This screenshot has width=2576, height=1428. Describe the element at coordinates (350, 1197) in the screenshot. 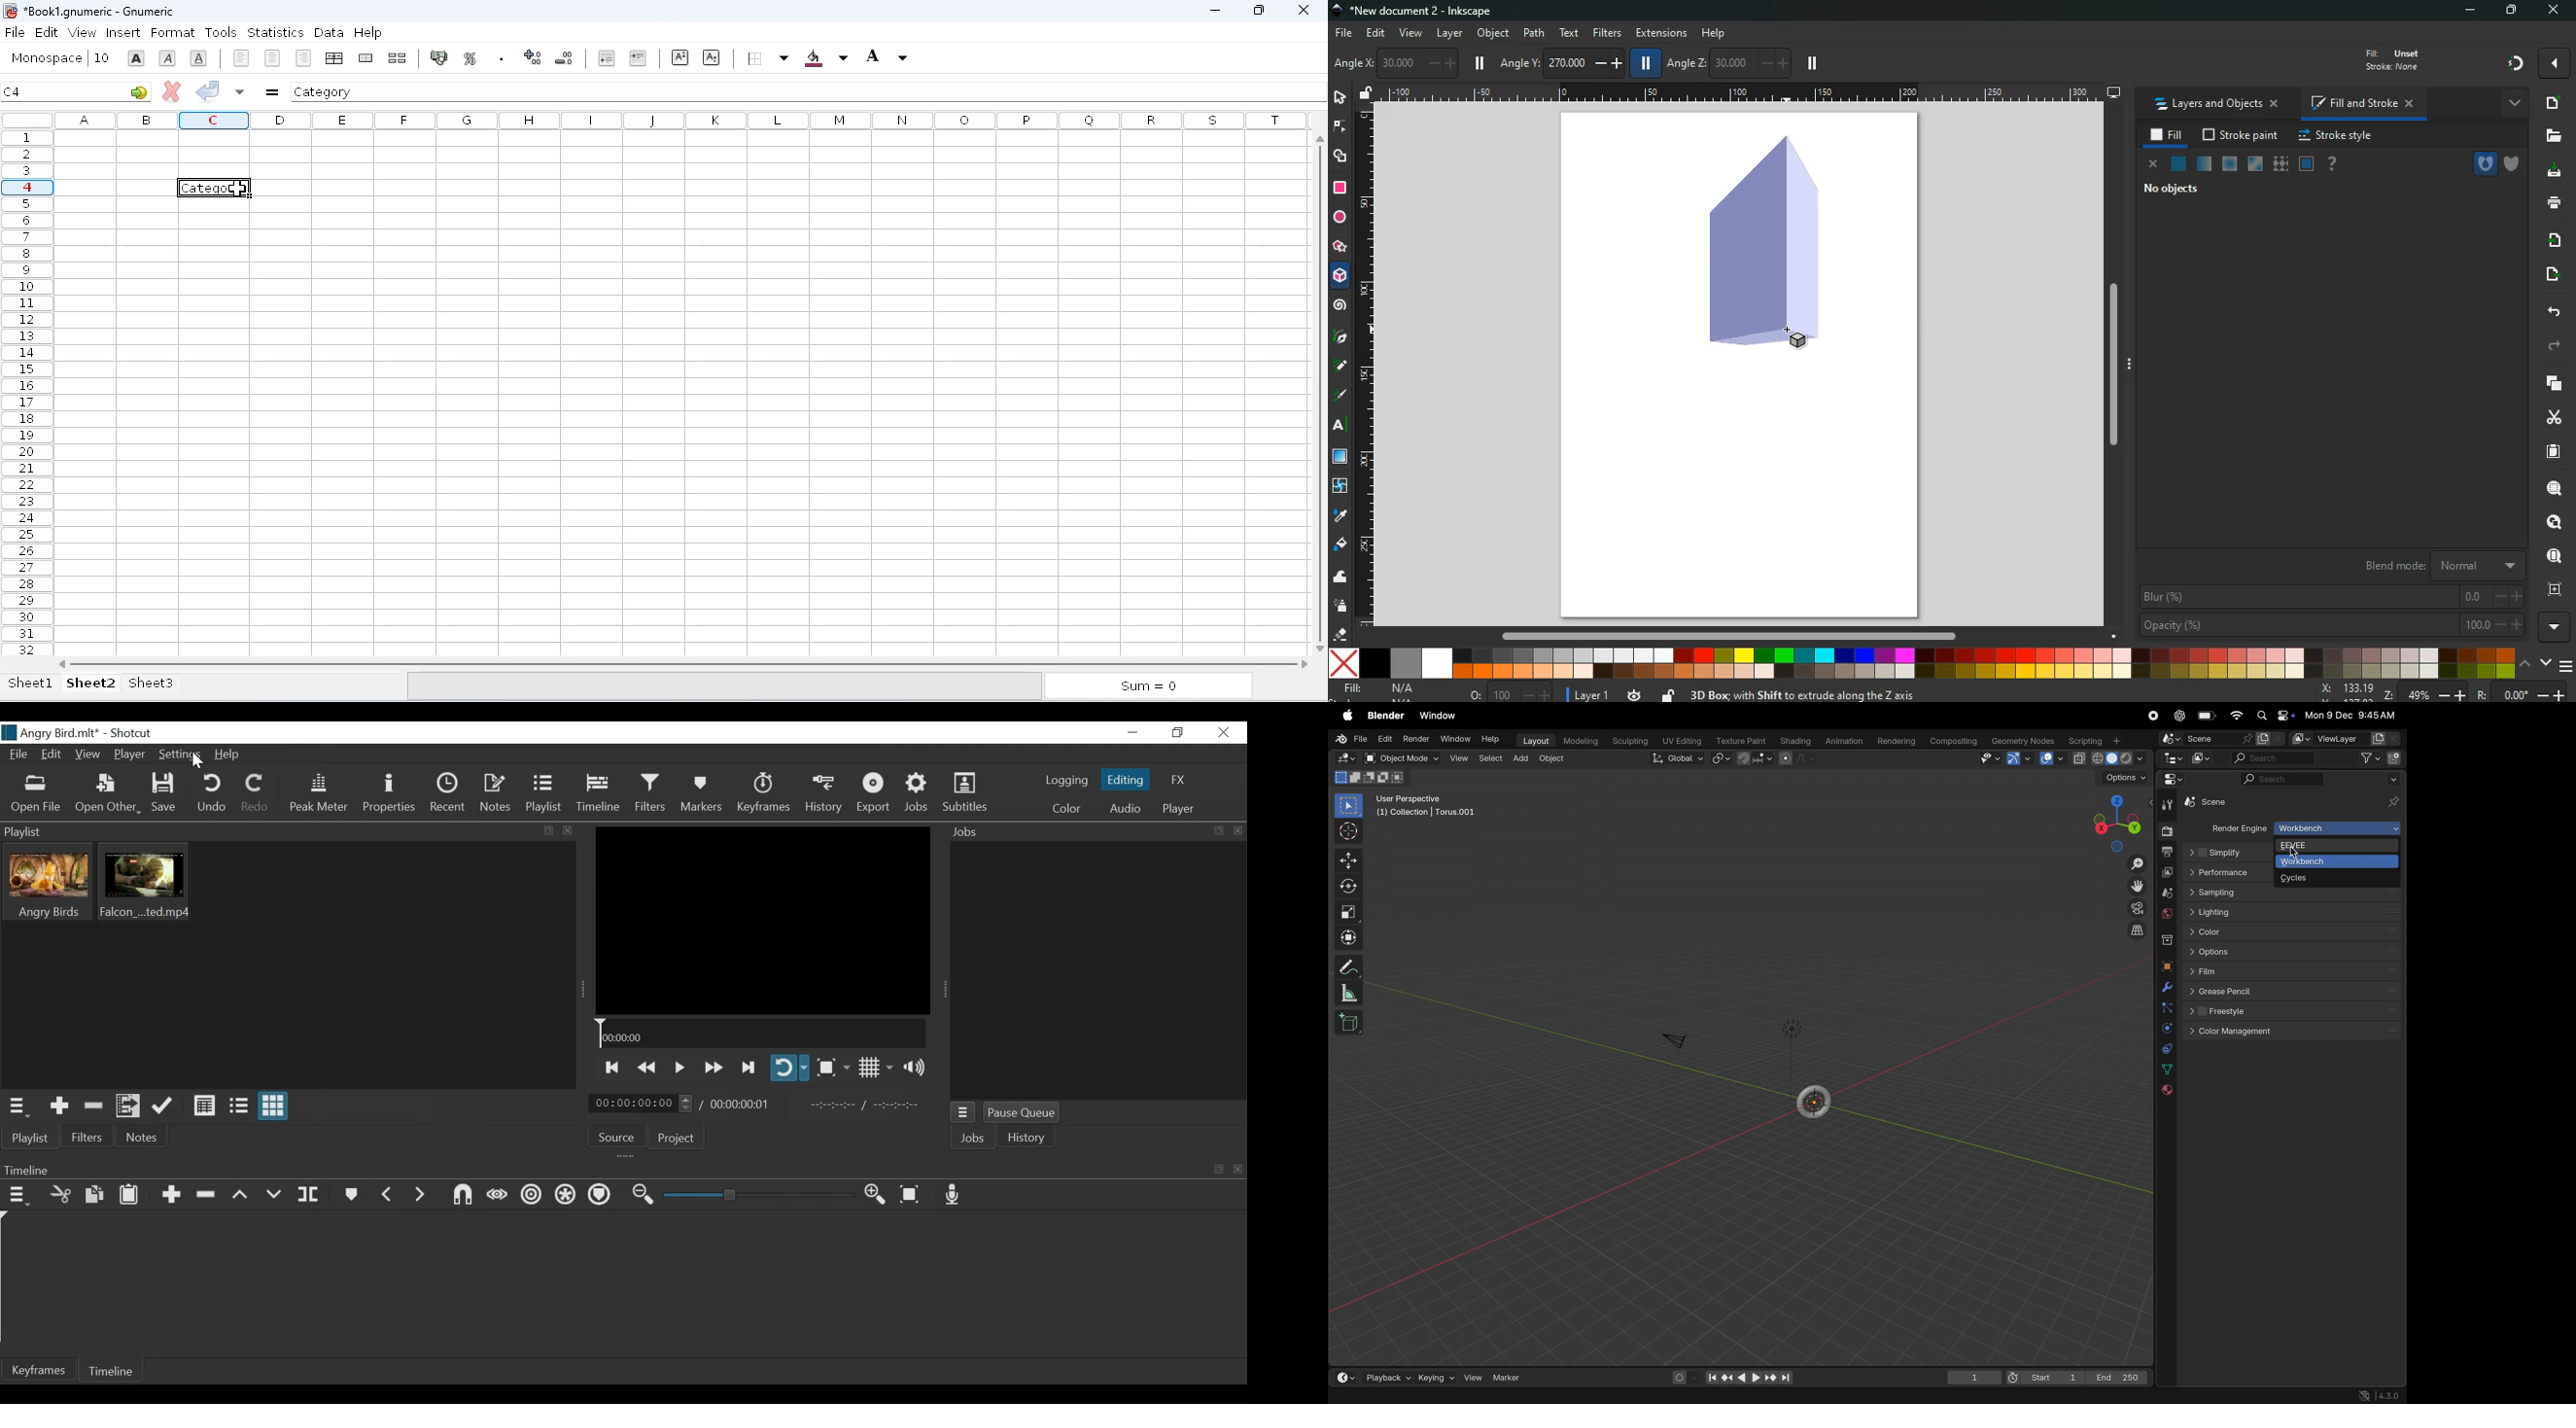

I see `Marker` at that location.